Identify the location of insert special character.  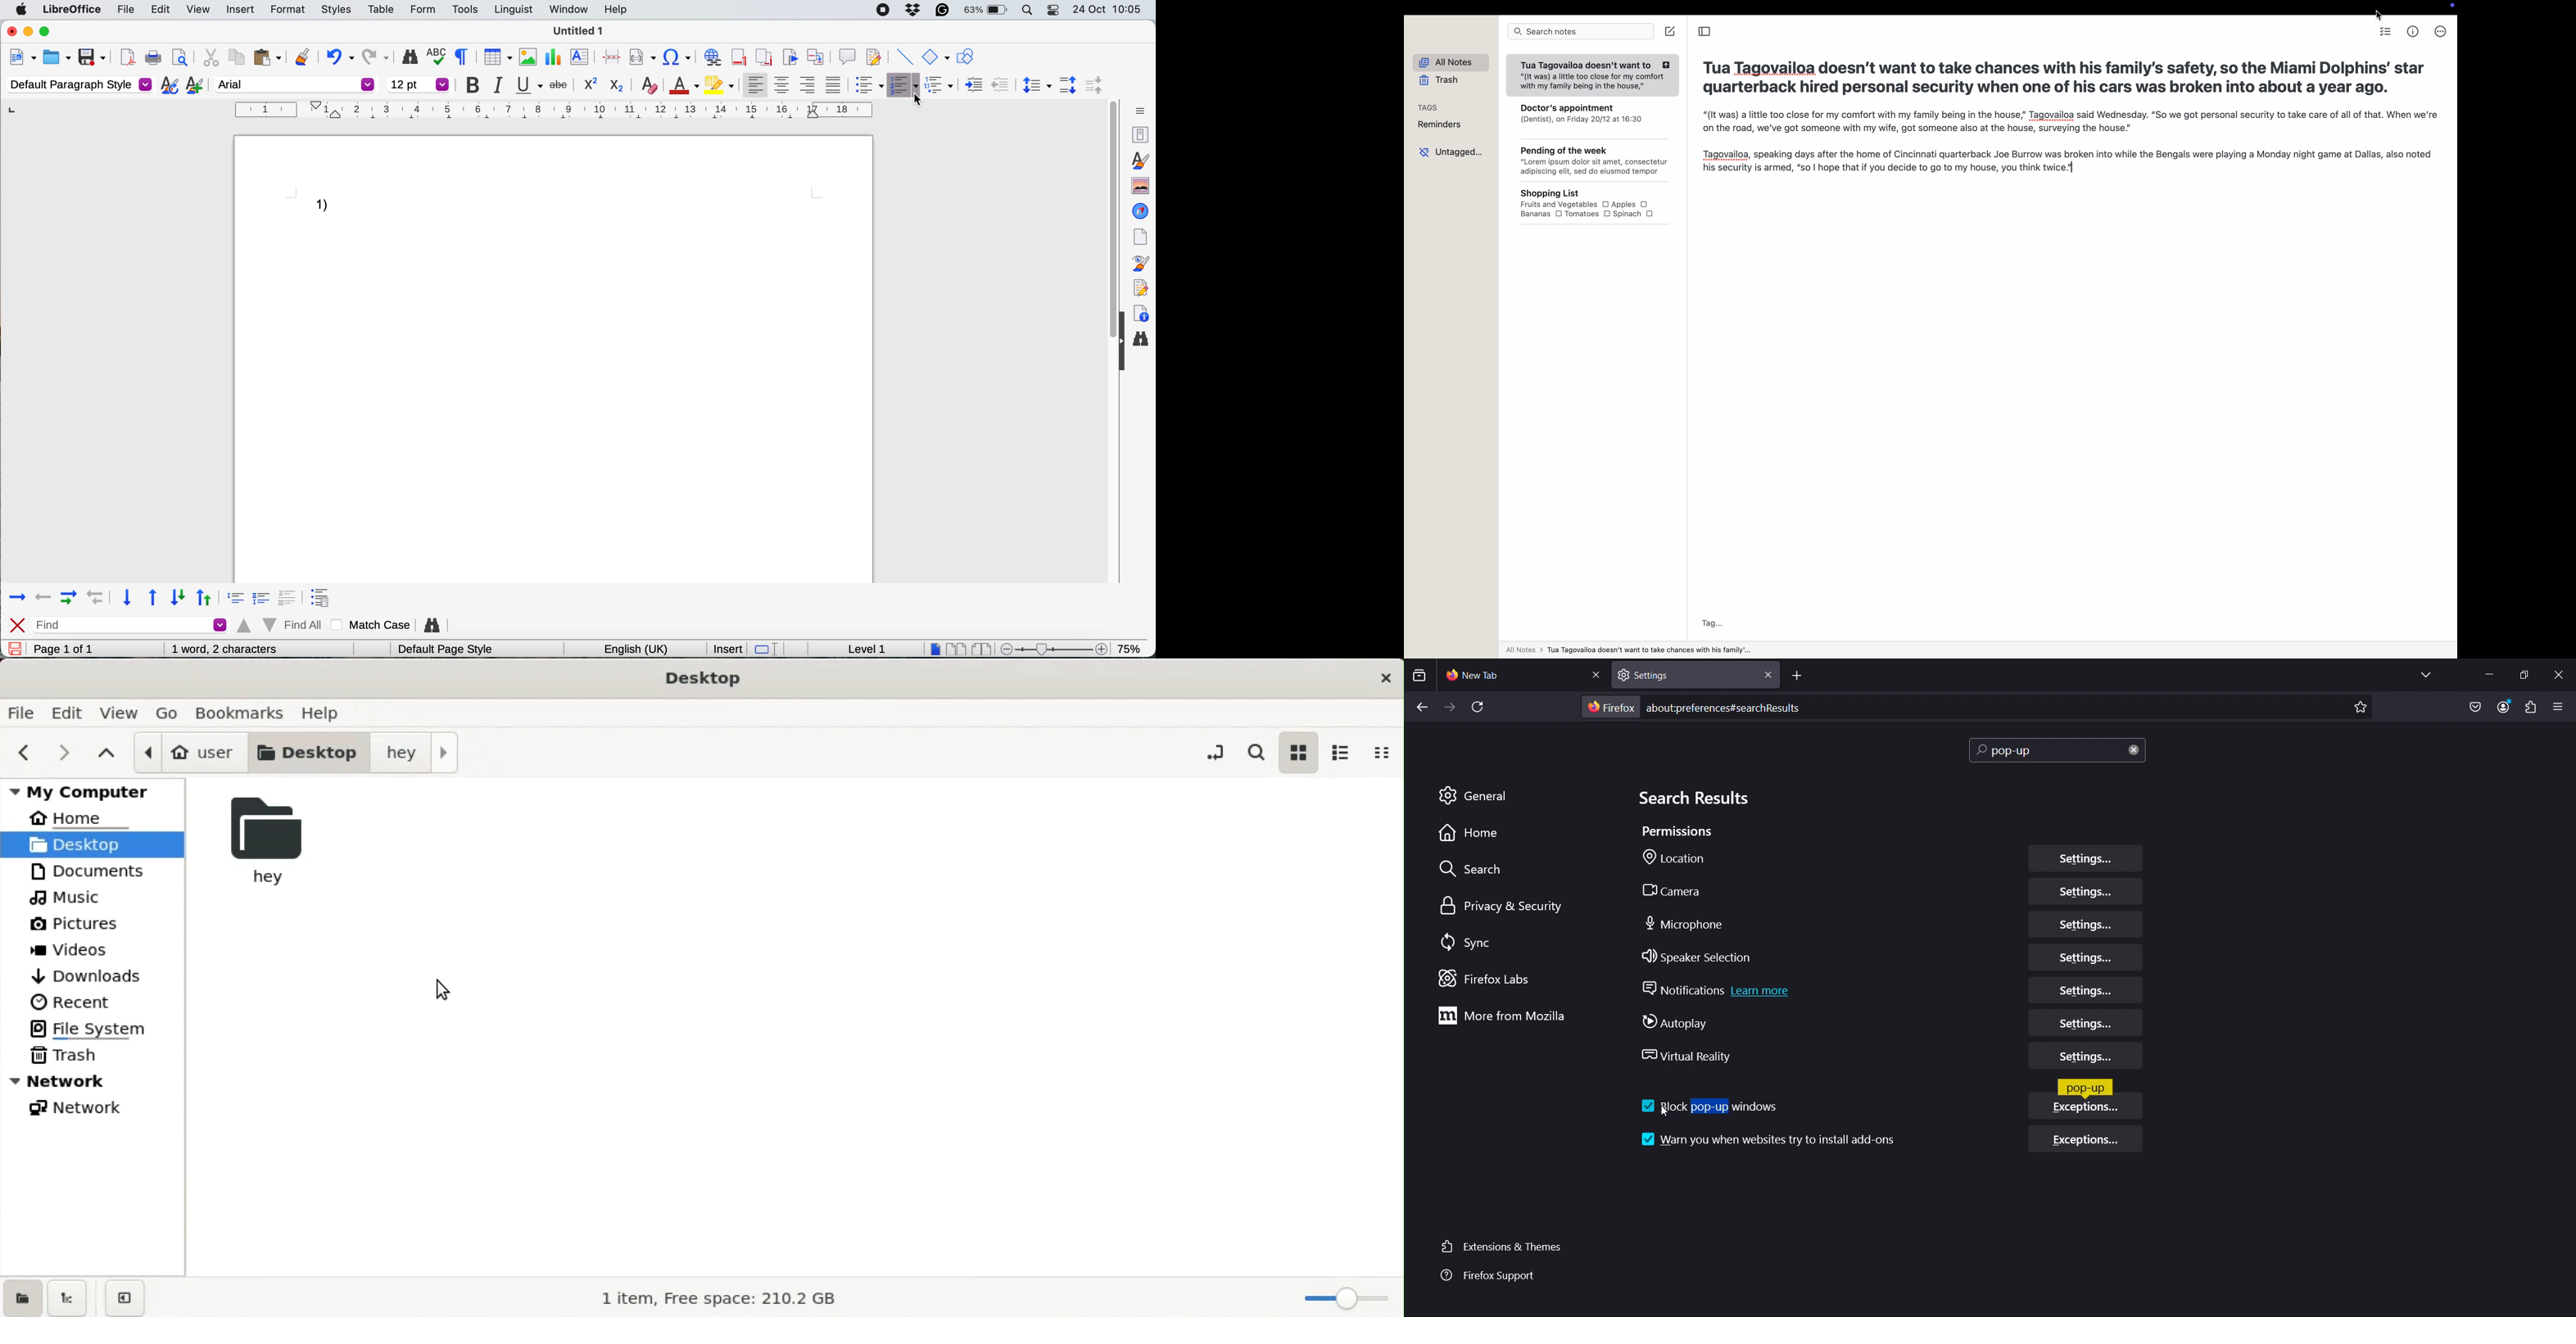
(678, 57).